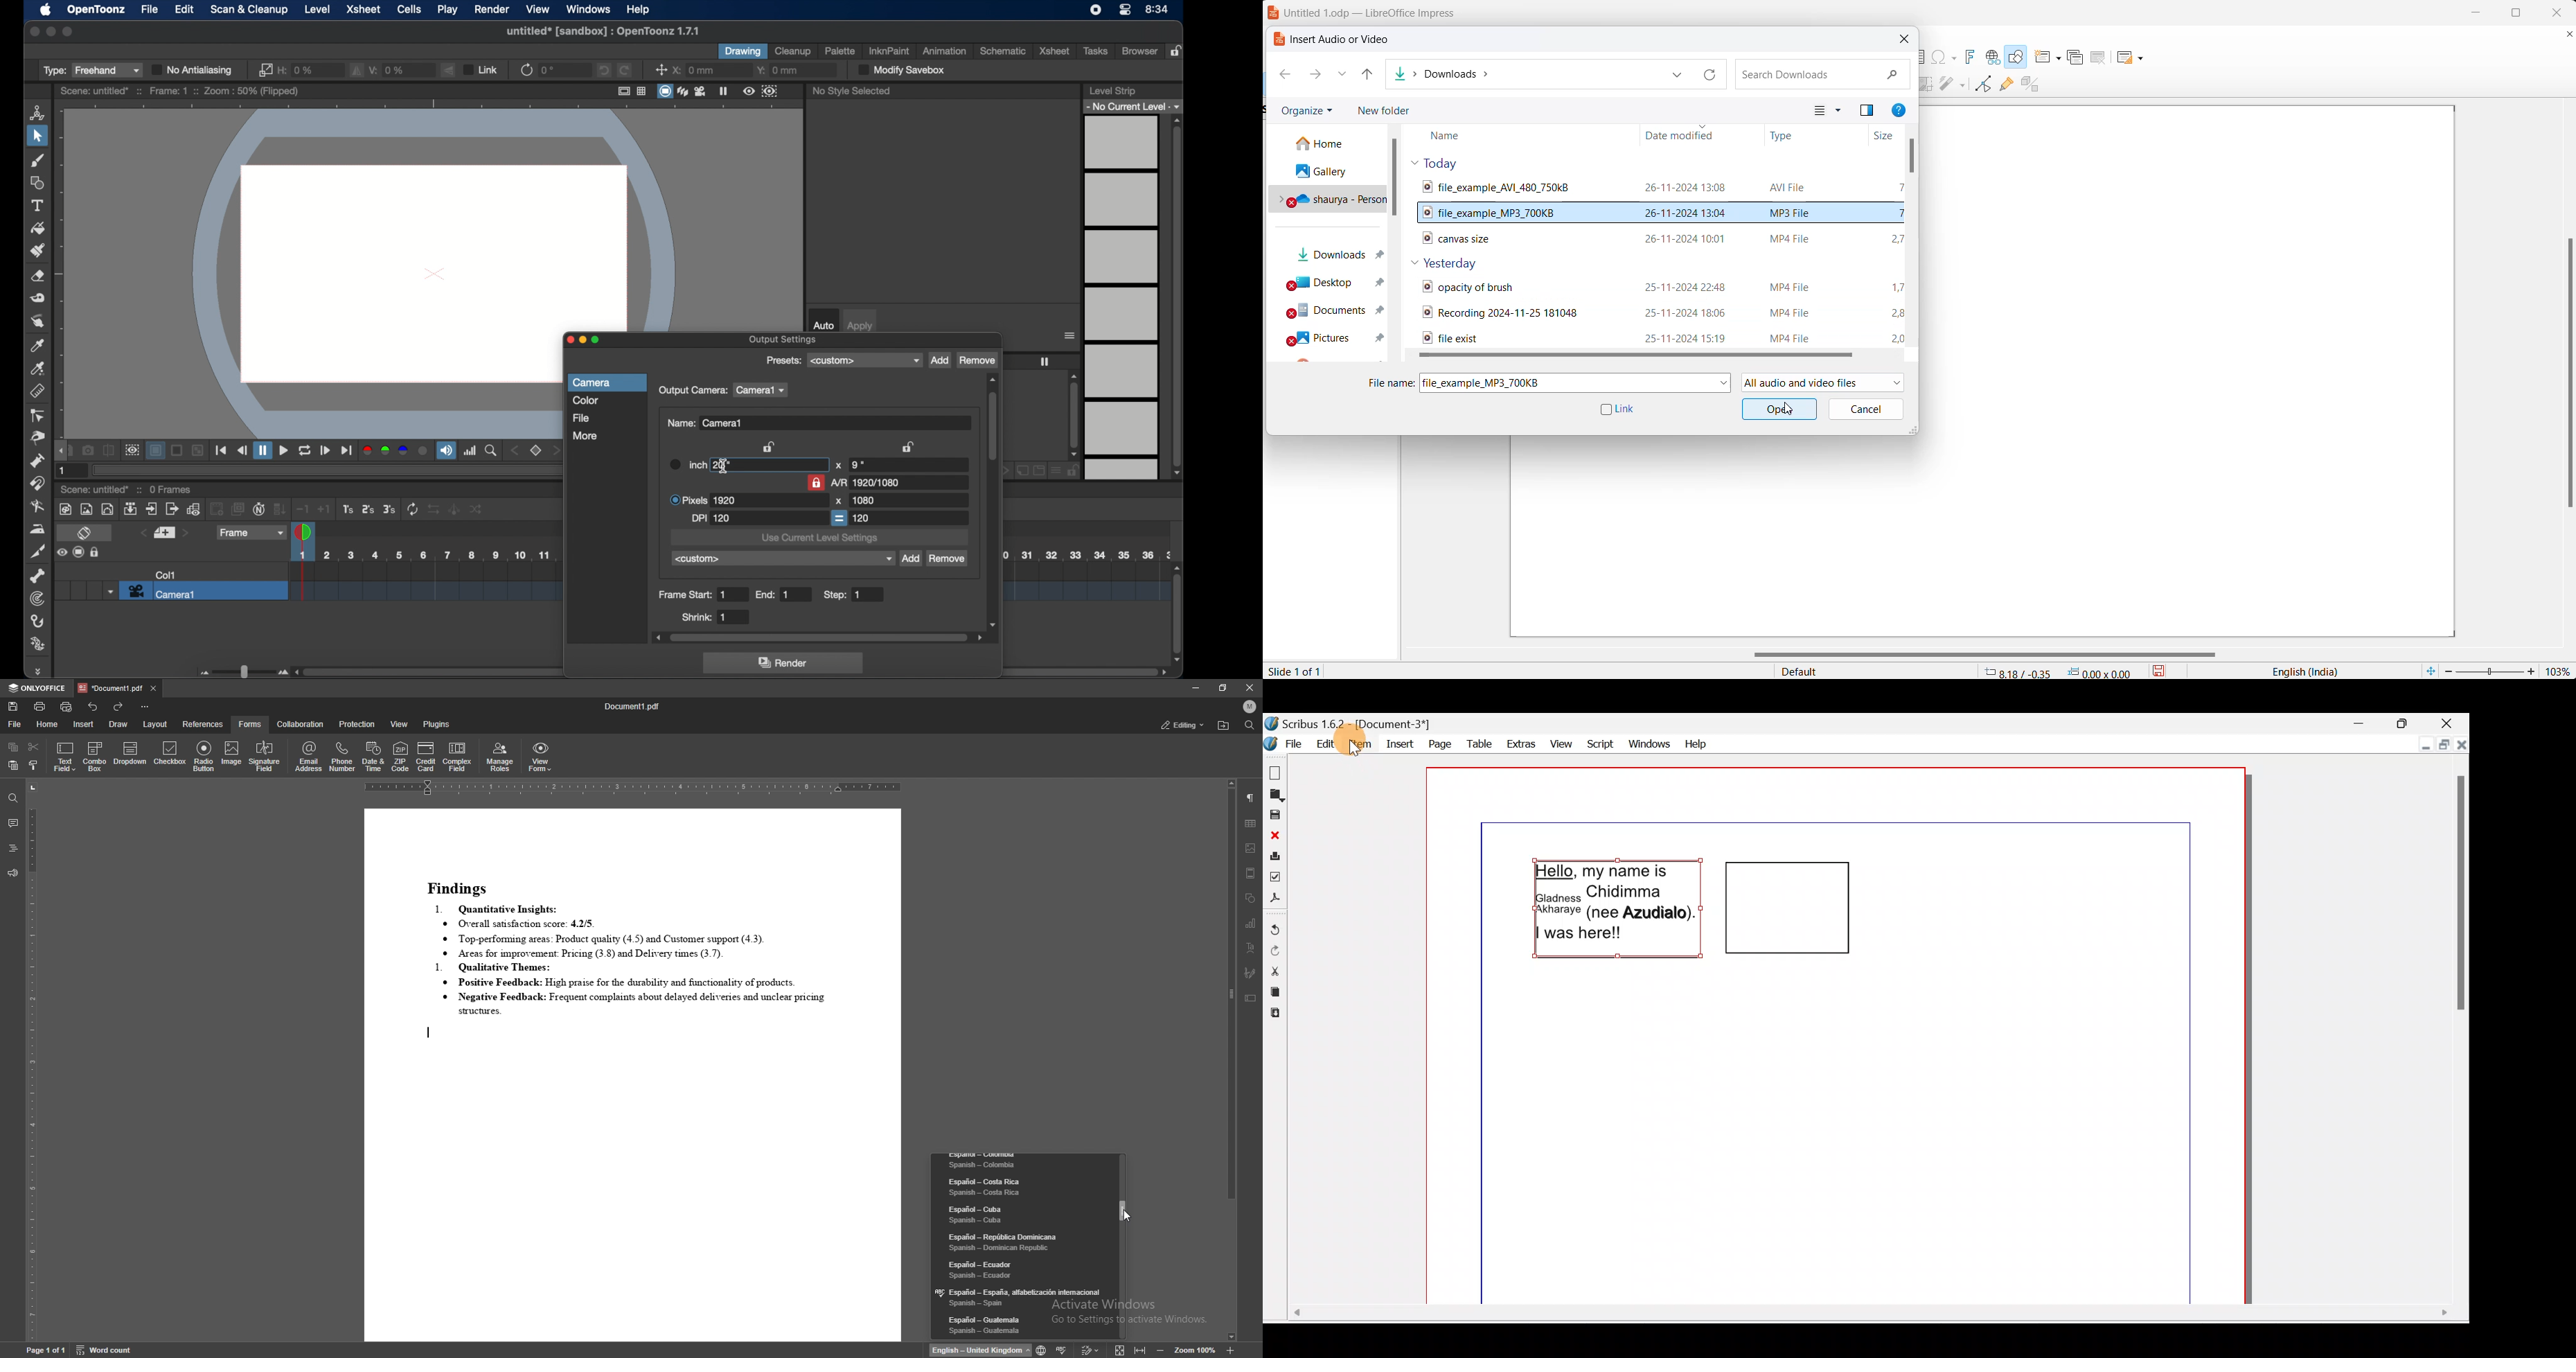  Describe the element at coordinates (12, 848) in the screenshot. I see `headings` at that location.